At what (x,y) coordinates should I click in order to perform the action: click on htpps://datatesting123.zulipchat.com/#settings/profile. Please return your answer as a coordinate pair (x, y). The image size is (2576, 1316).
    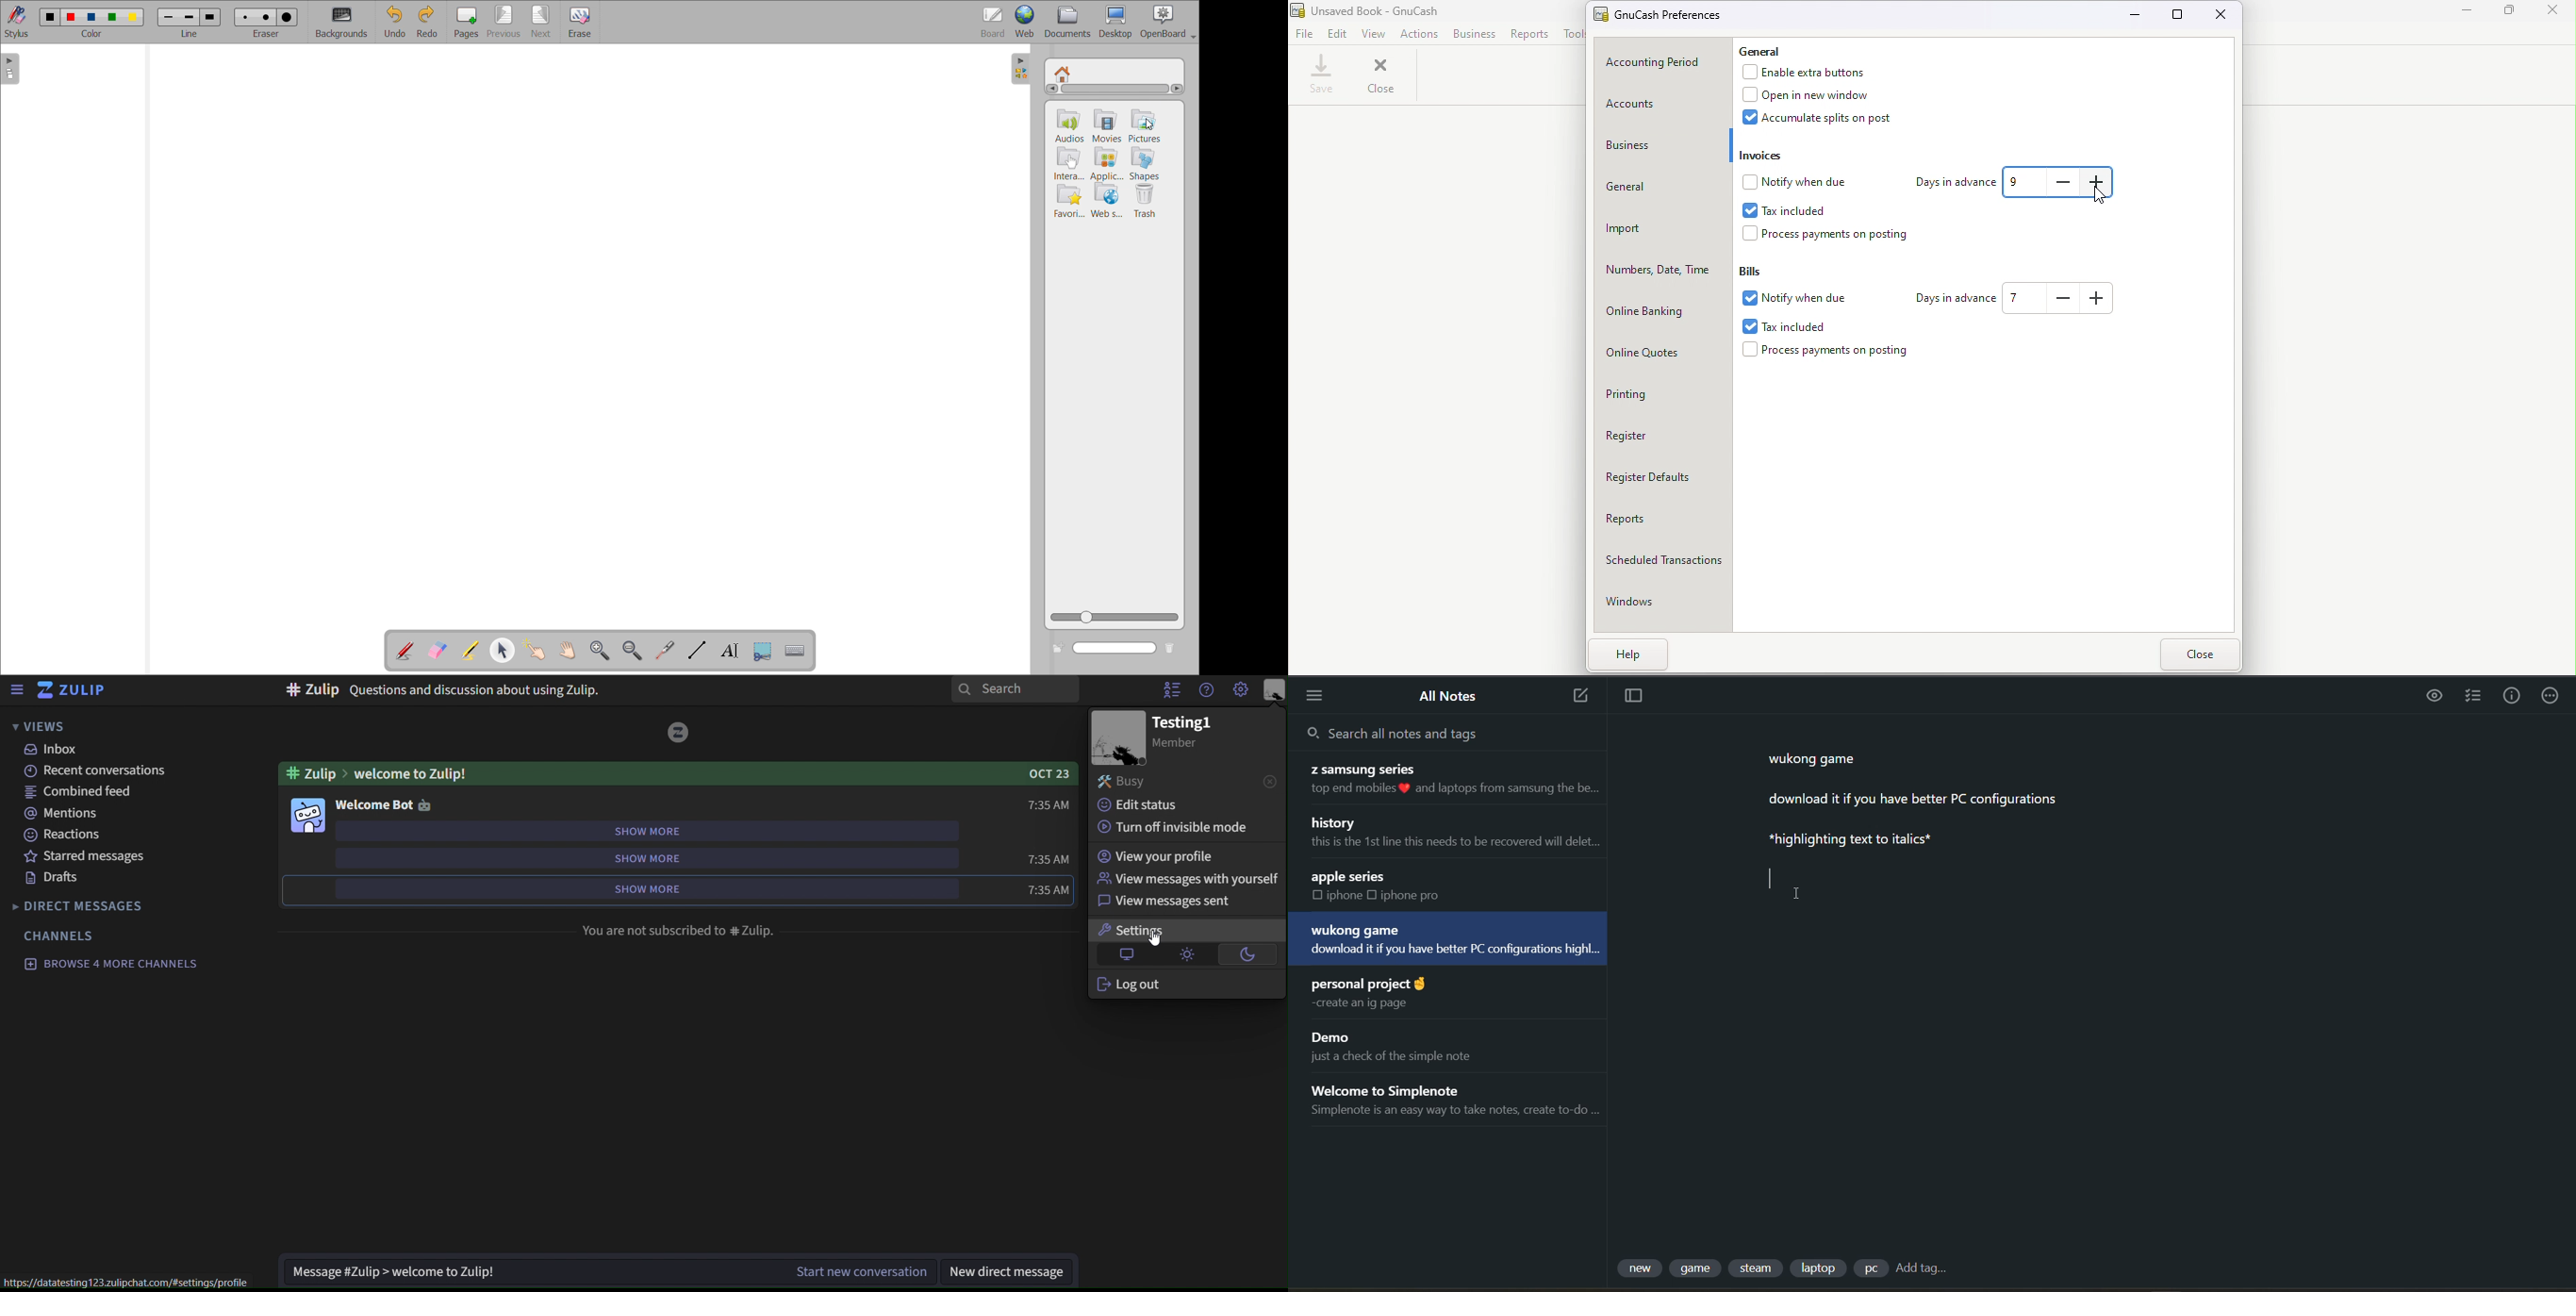
    Looking at the image, I should click on (124, 1283).